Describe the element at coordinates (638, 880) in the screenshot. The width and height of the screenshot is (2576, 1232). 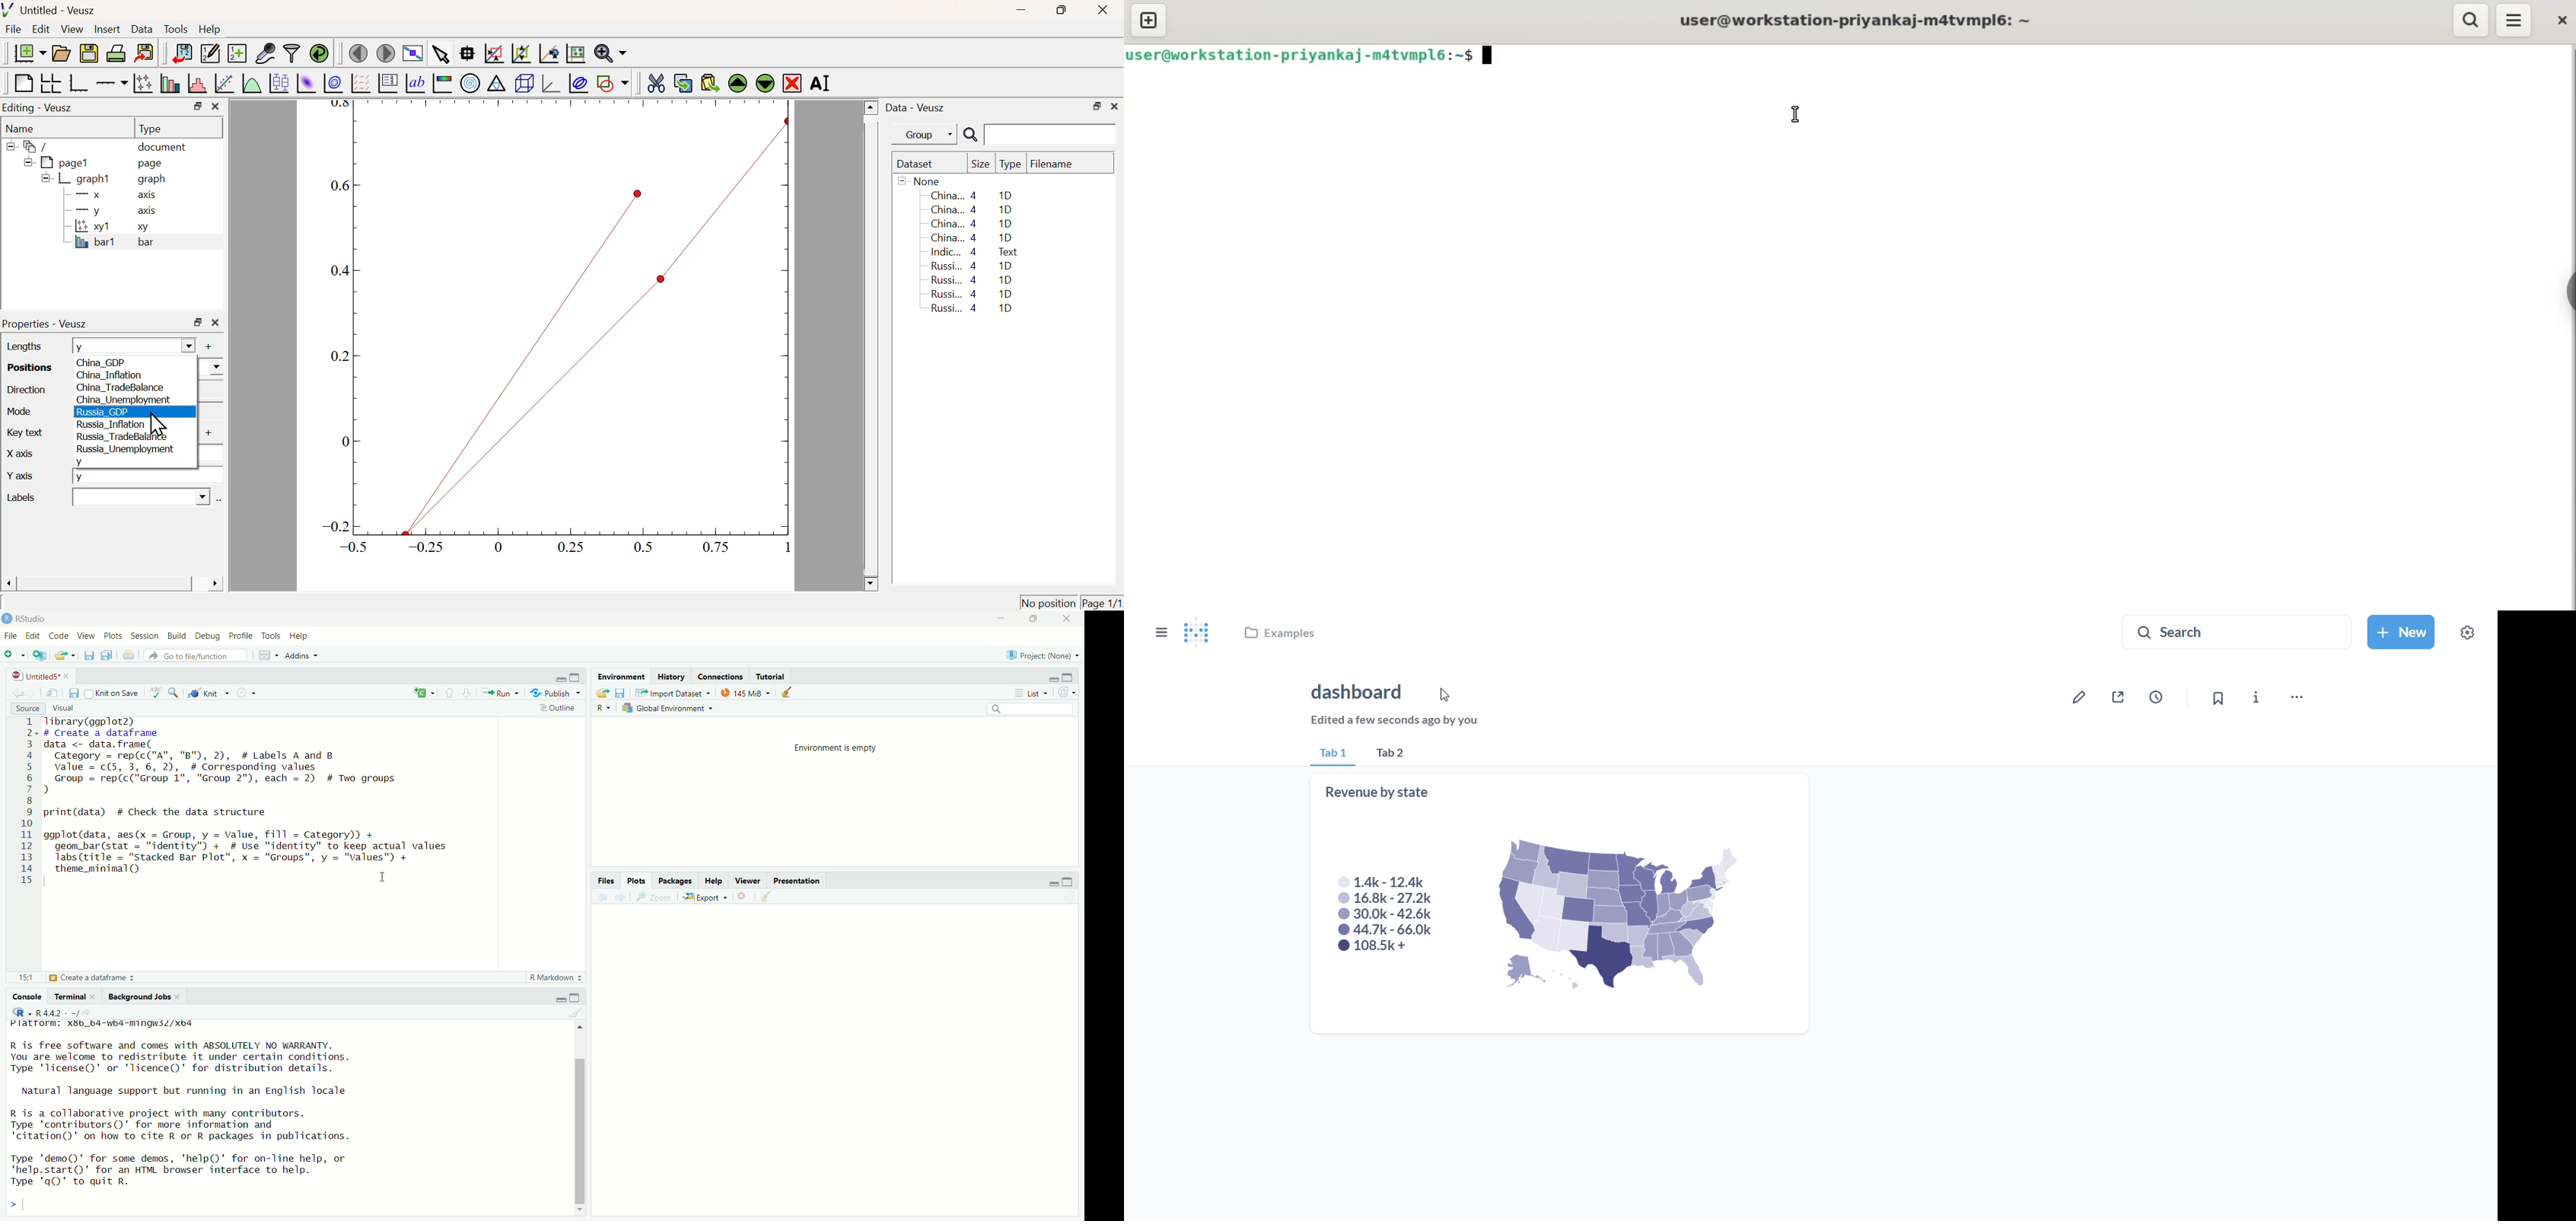
I see `Plots` at that location.